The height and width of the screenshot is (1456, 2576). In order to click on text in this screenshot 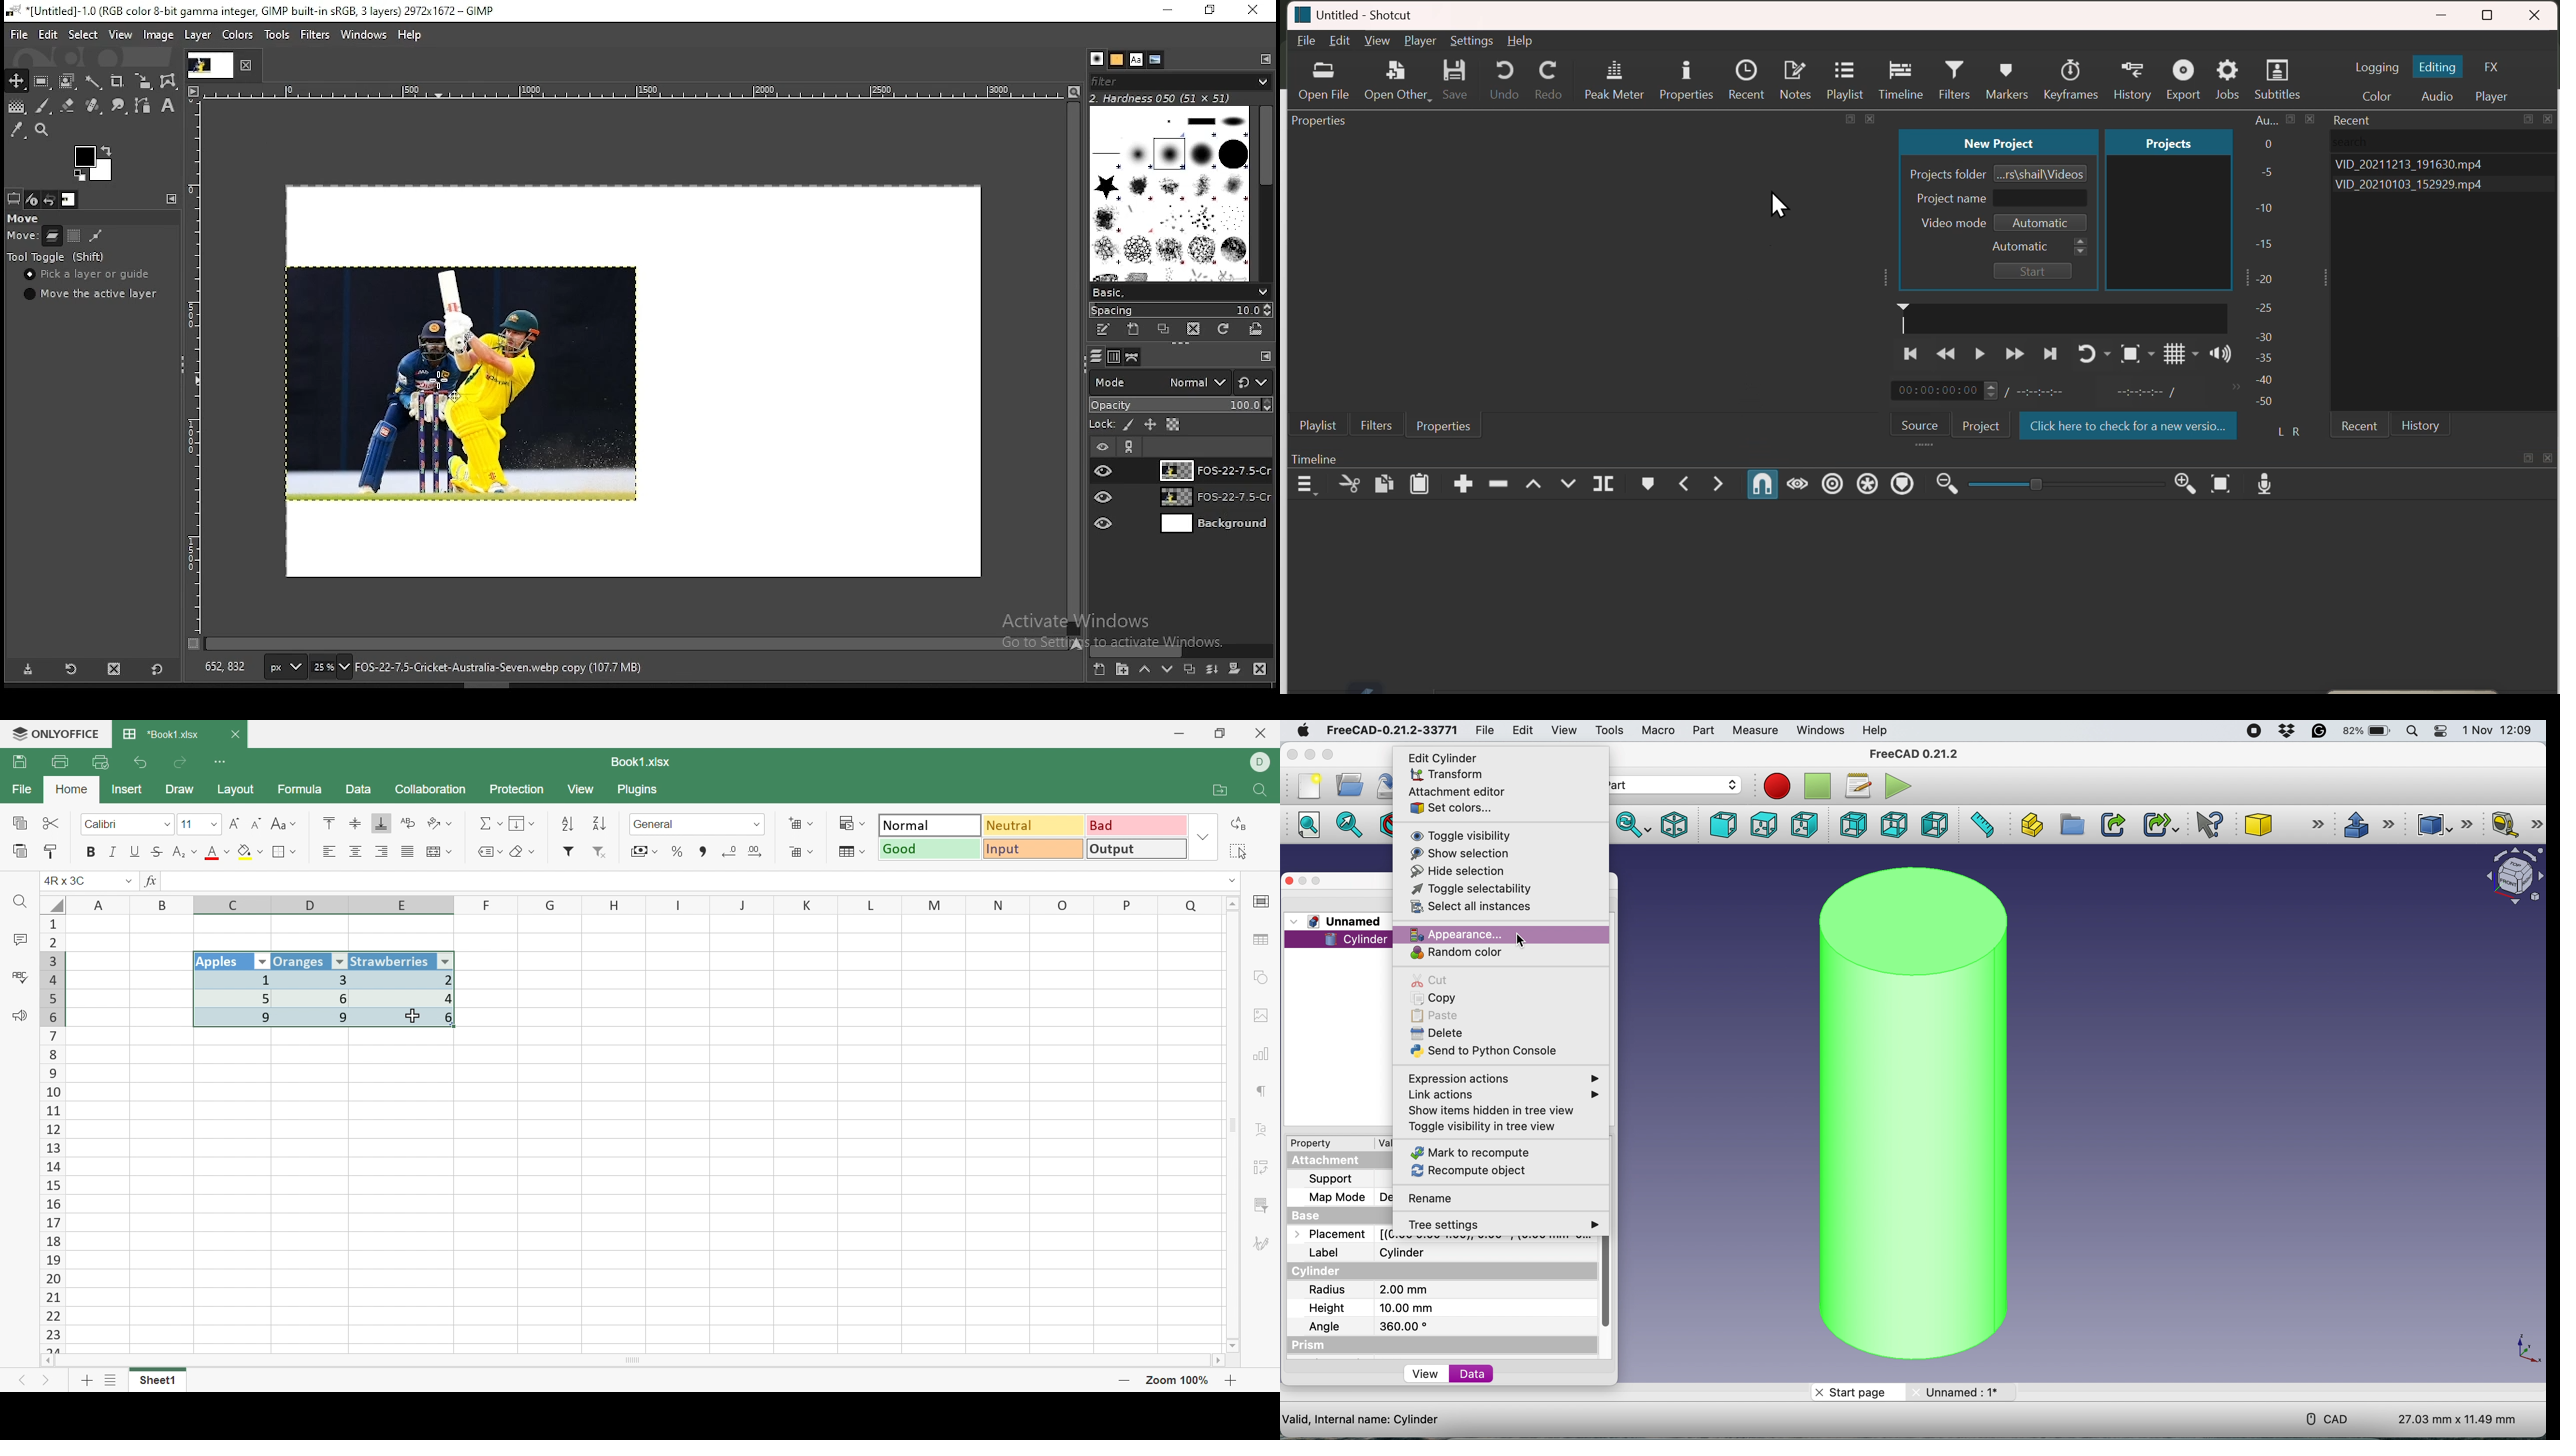, I will do `click(1119, 631)`.